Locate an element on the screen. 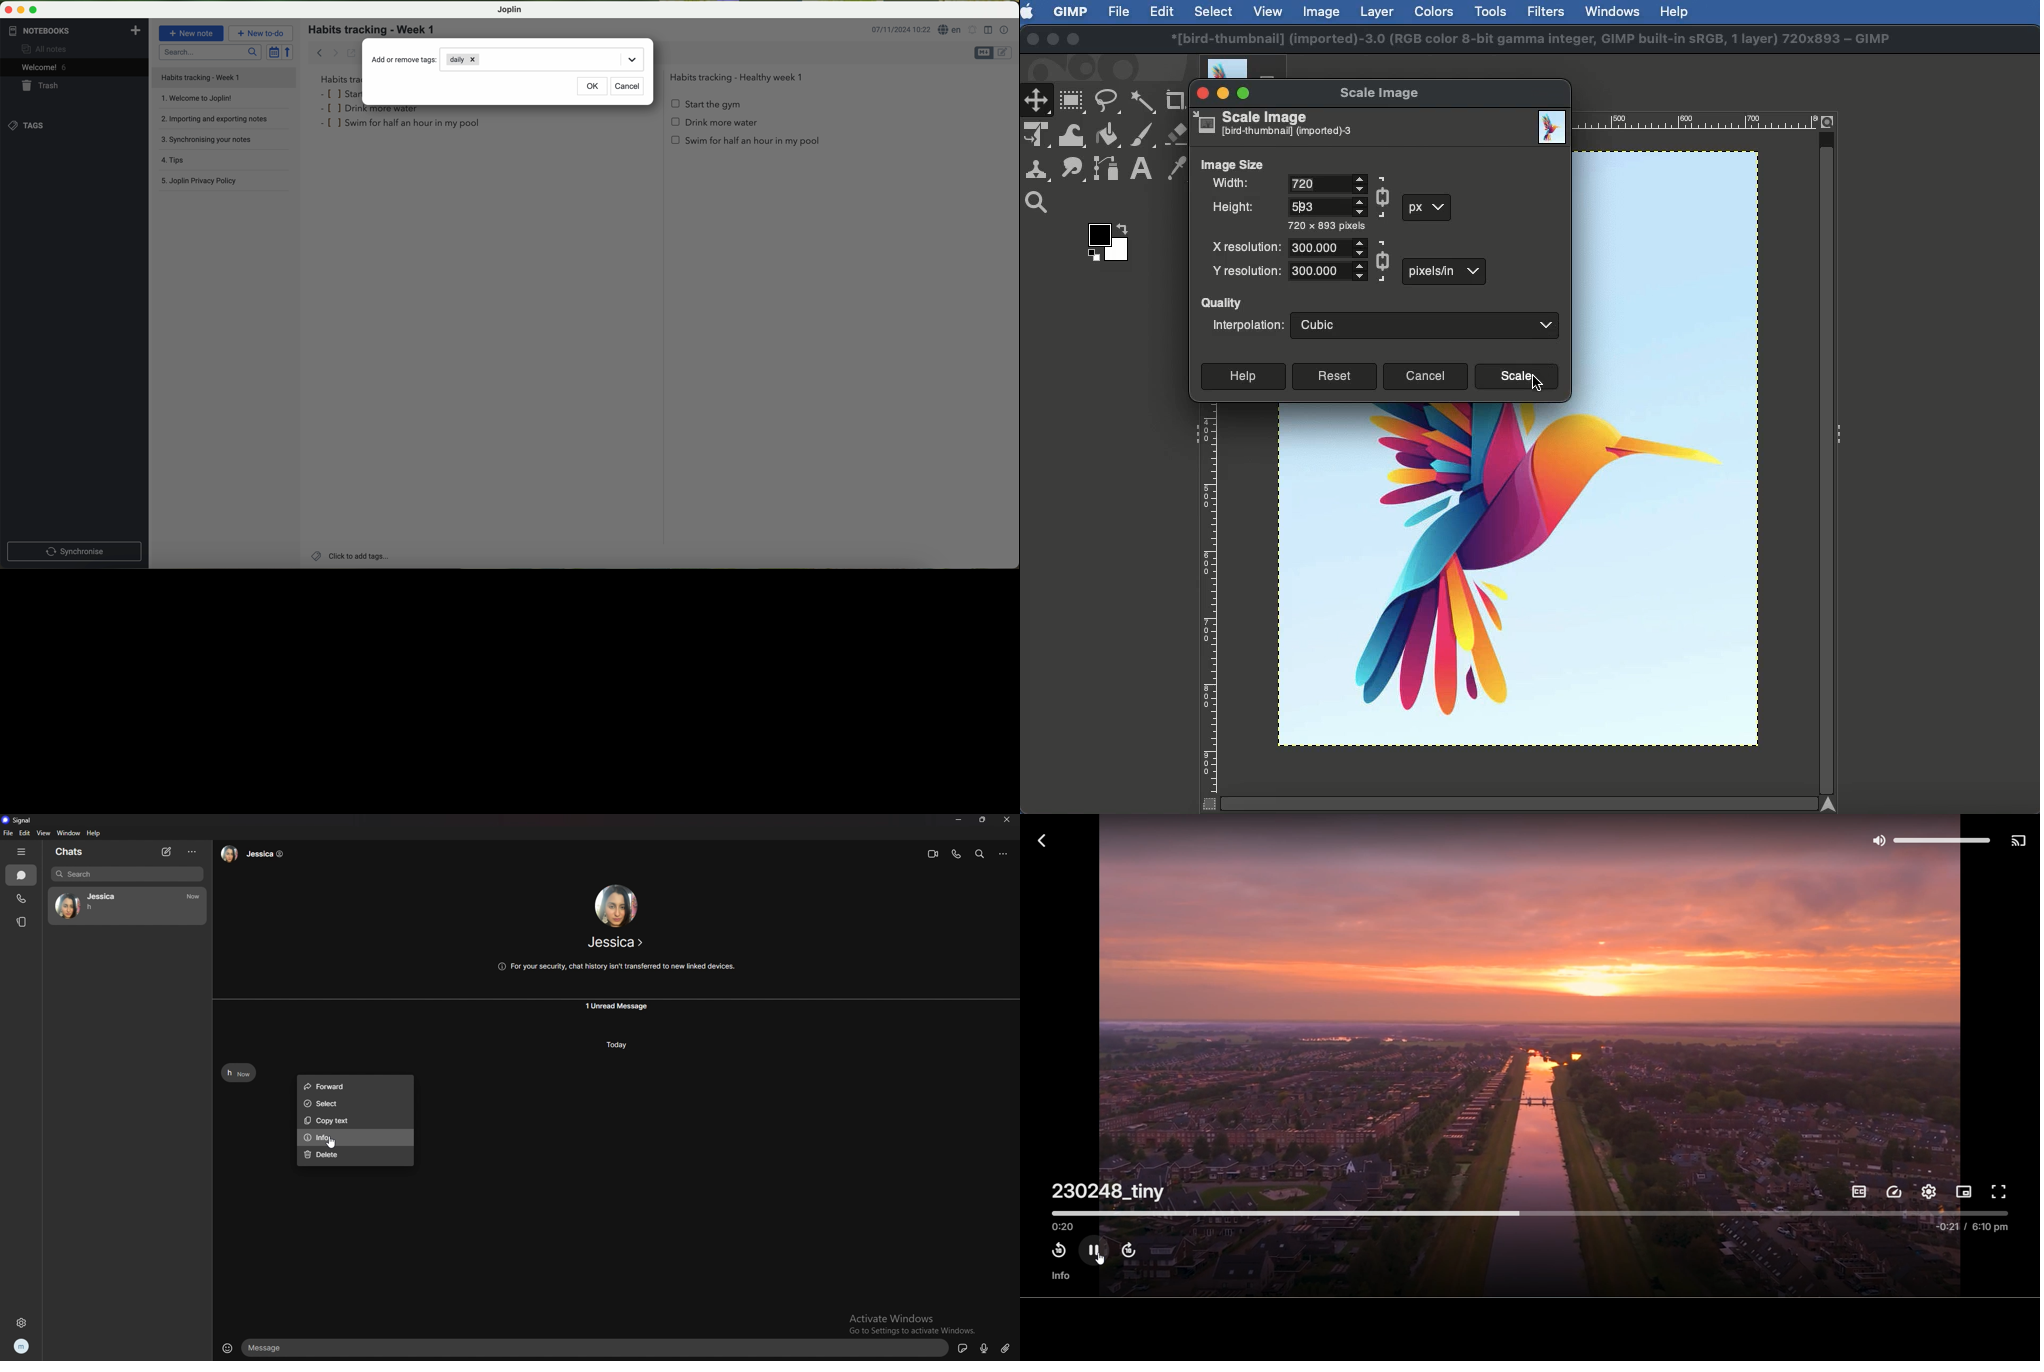 The height and width of the screenshot is (1372, 2044). drink more water is located at coordinates (373, 111).